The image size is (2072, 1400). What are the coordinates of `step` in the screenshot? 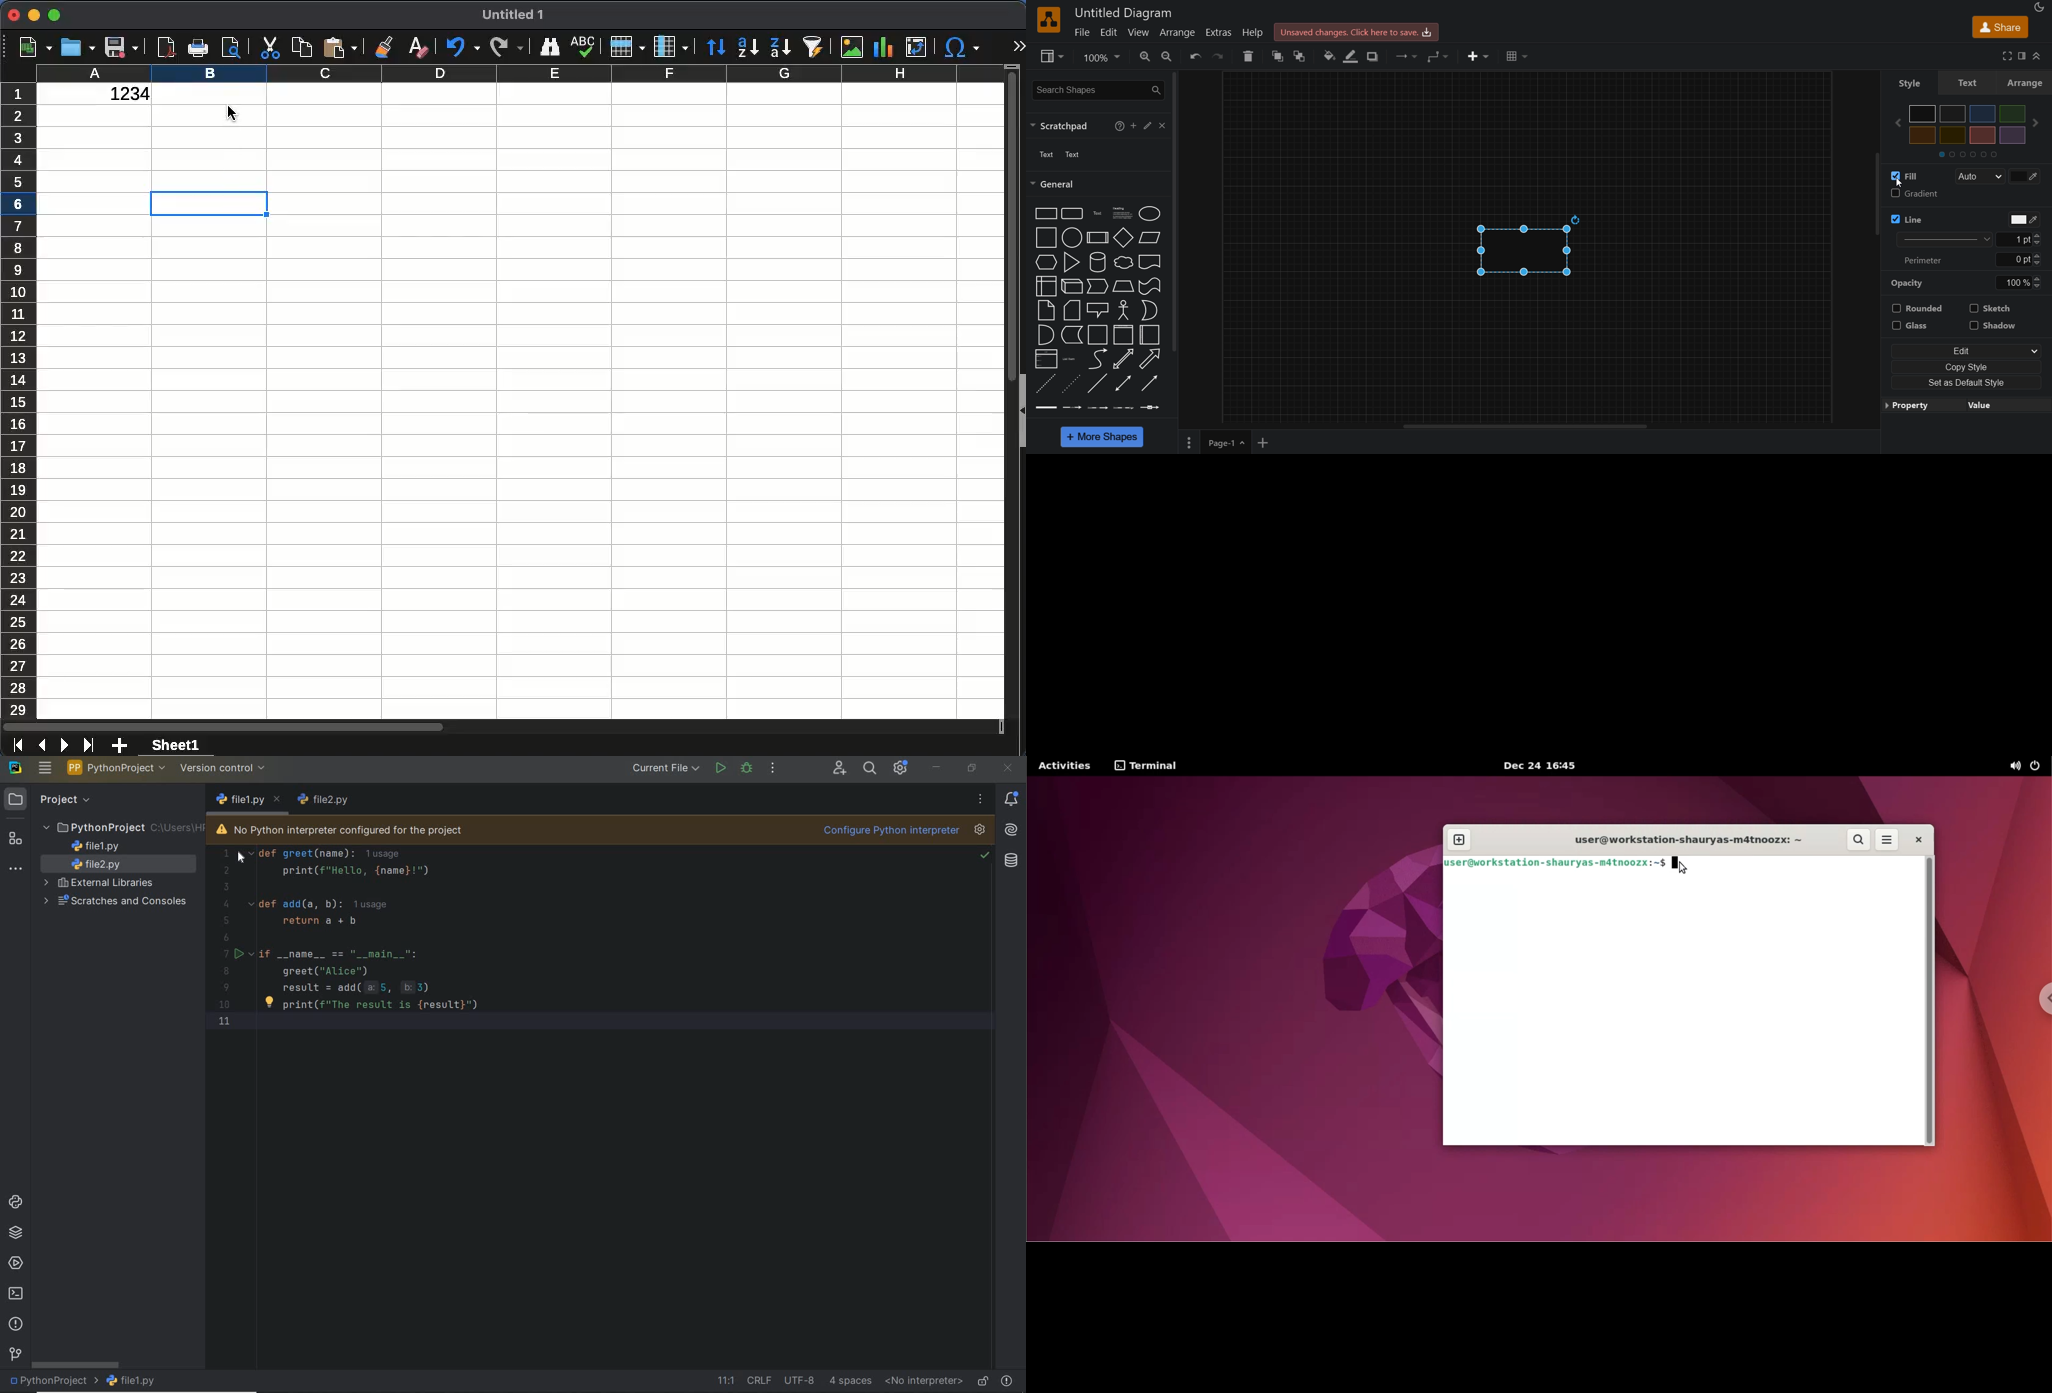 It's located at (1097, 287).